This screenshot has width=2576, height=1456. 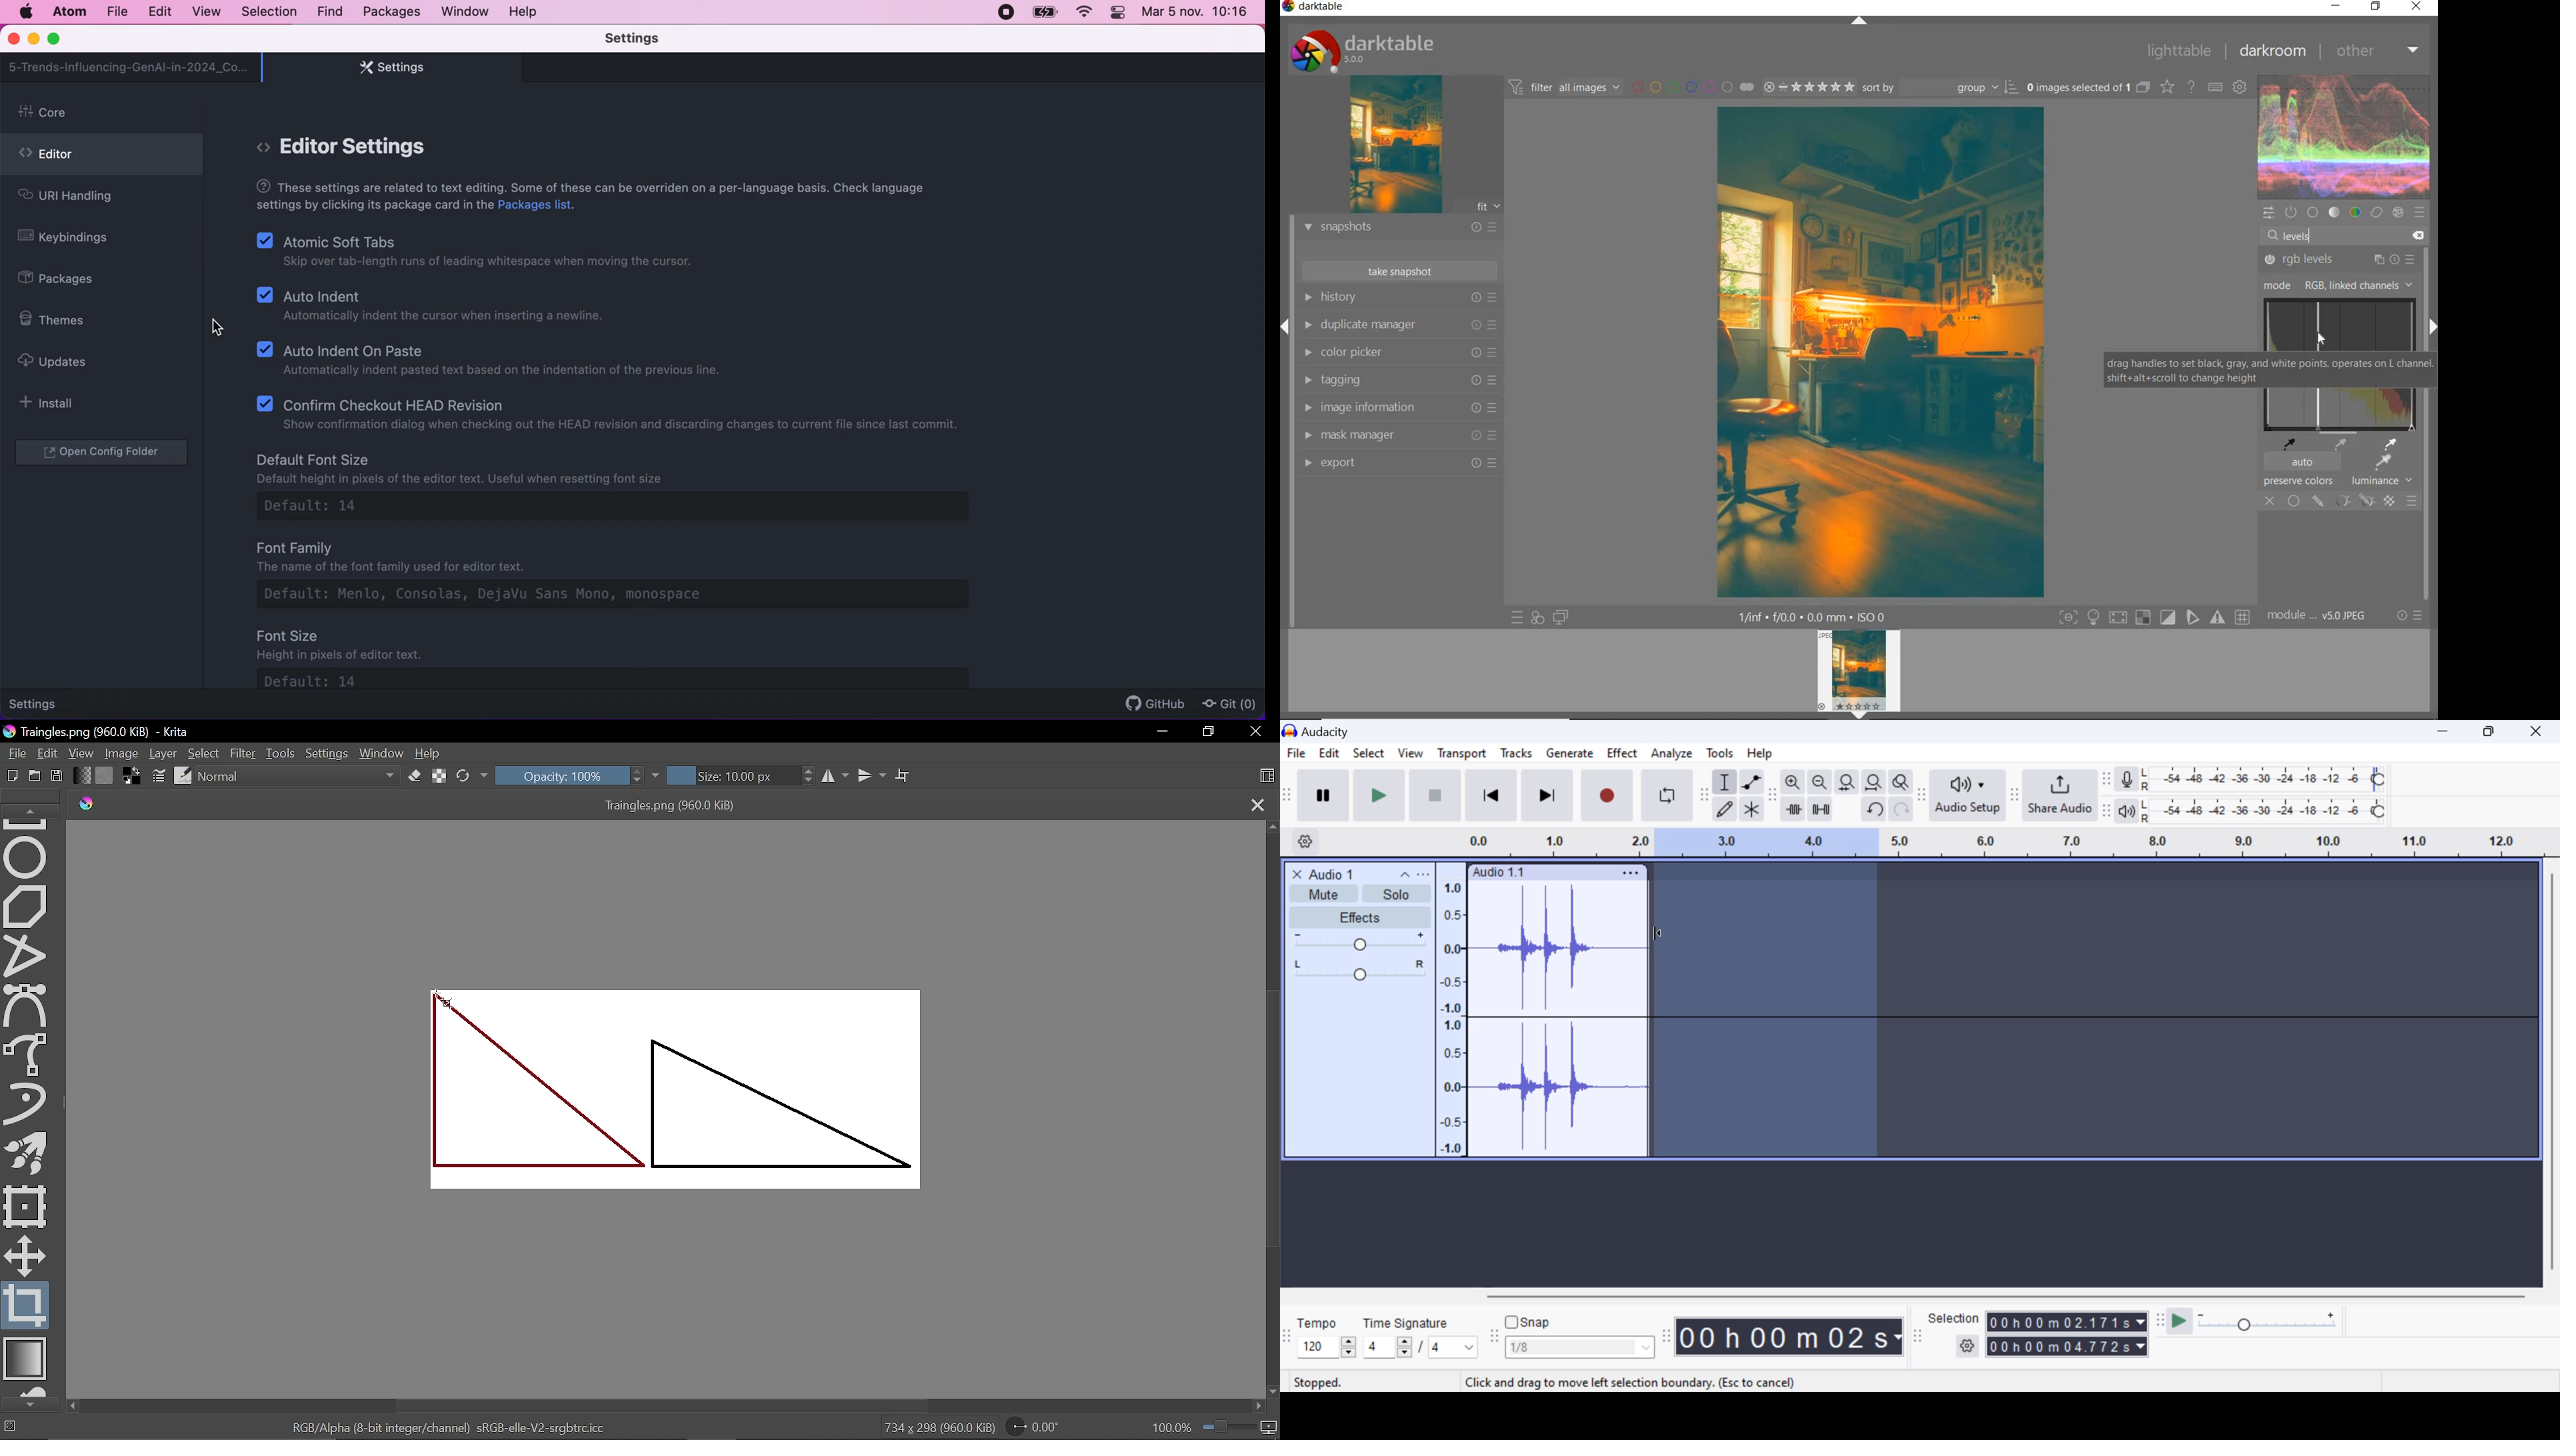 What do you see at coordinates (242, 753) in the screenshot?
I see `Filter` at bounding box center [242, 753].